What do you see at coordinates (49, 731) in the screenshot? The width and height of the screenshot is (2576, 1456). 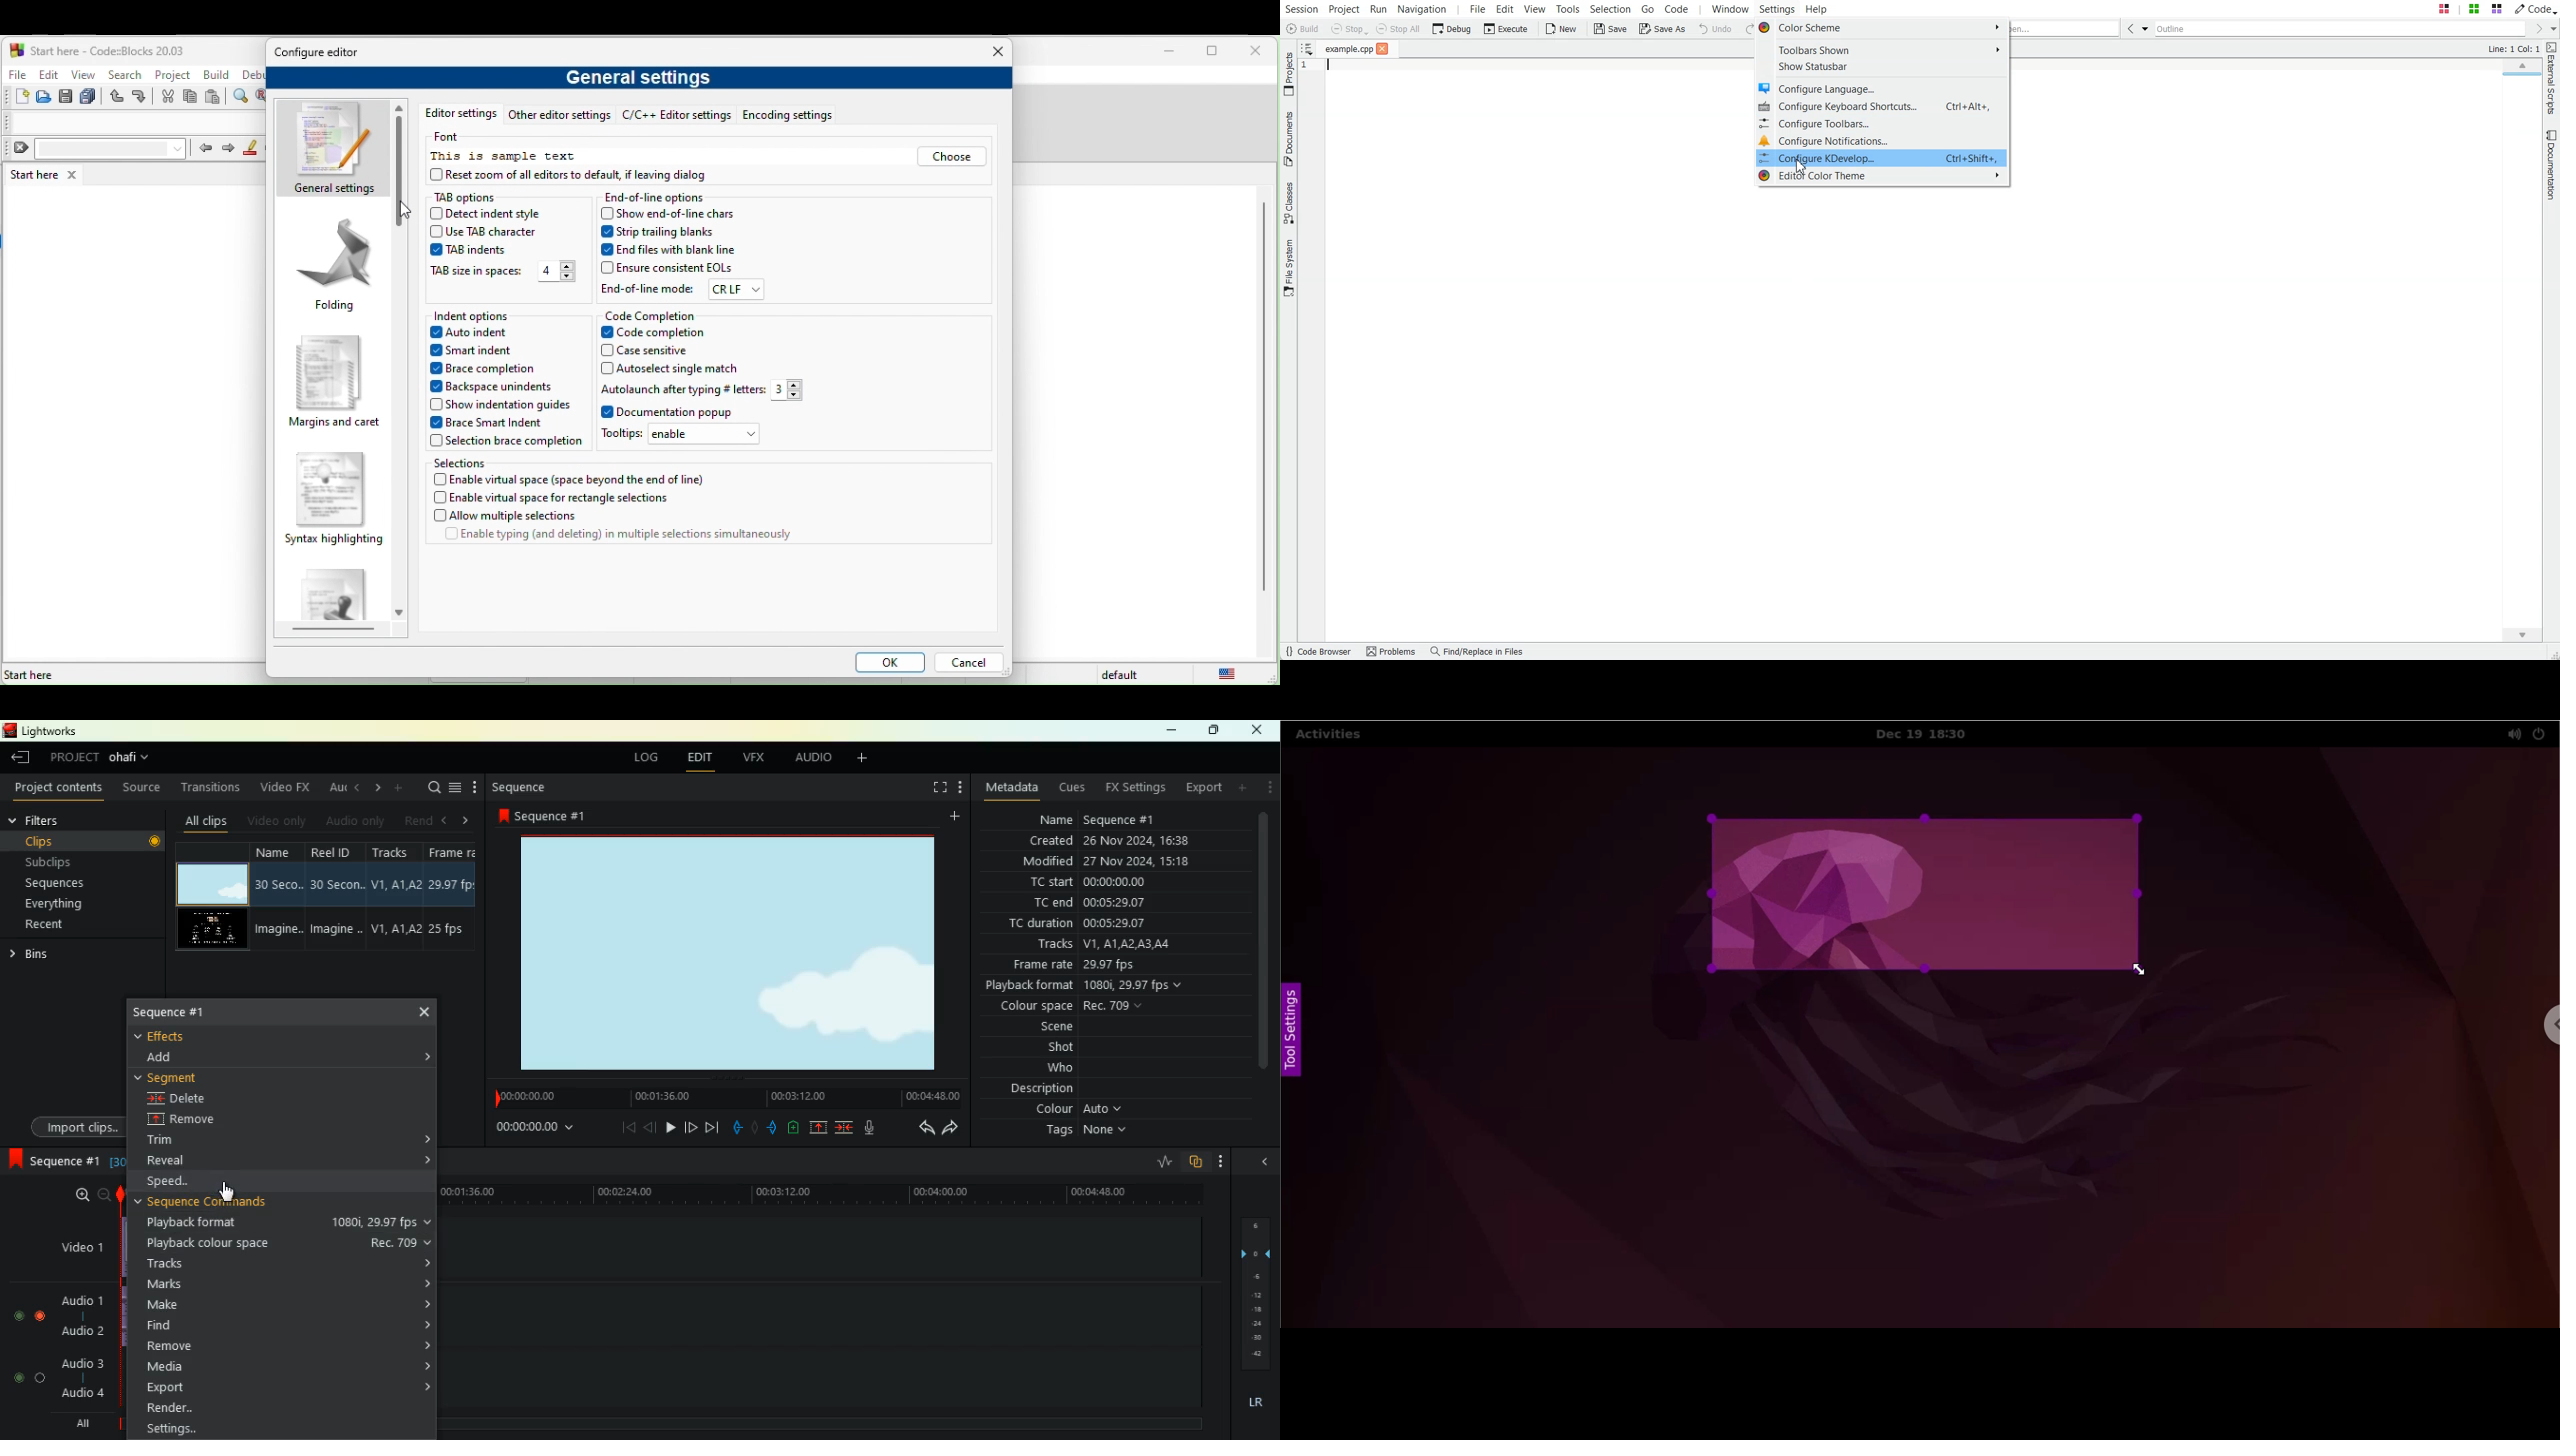 I see `lightworks` at bounding box center [49, 731].